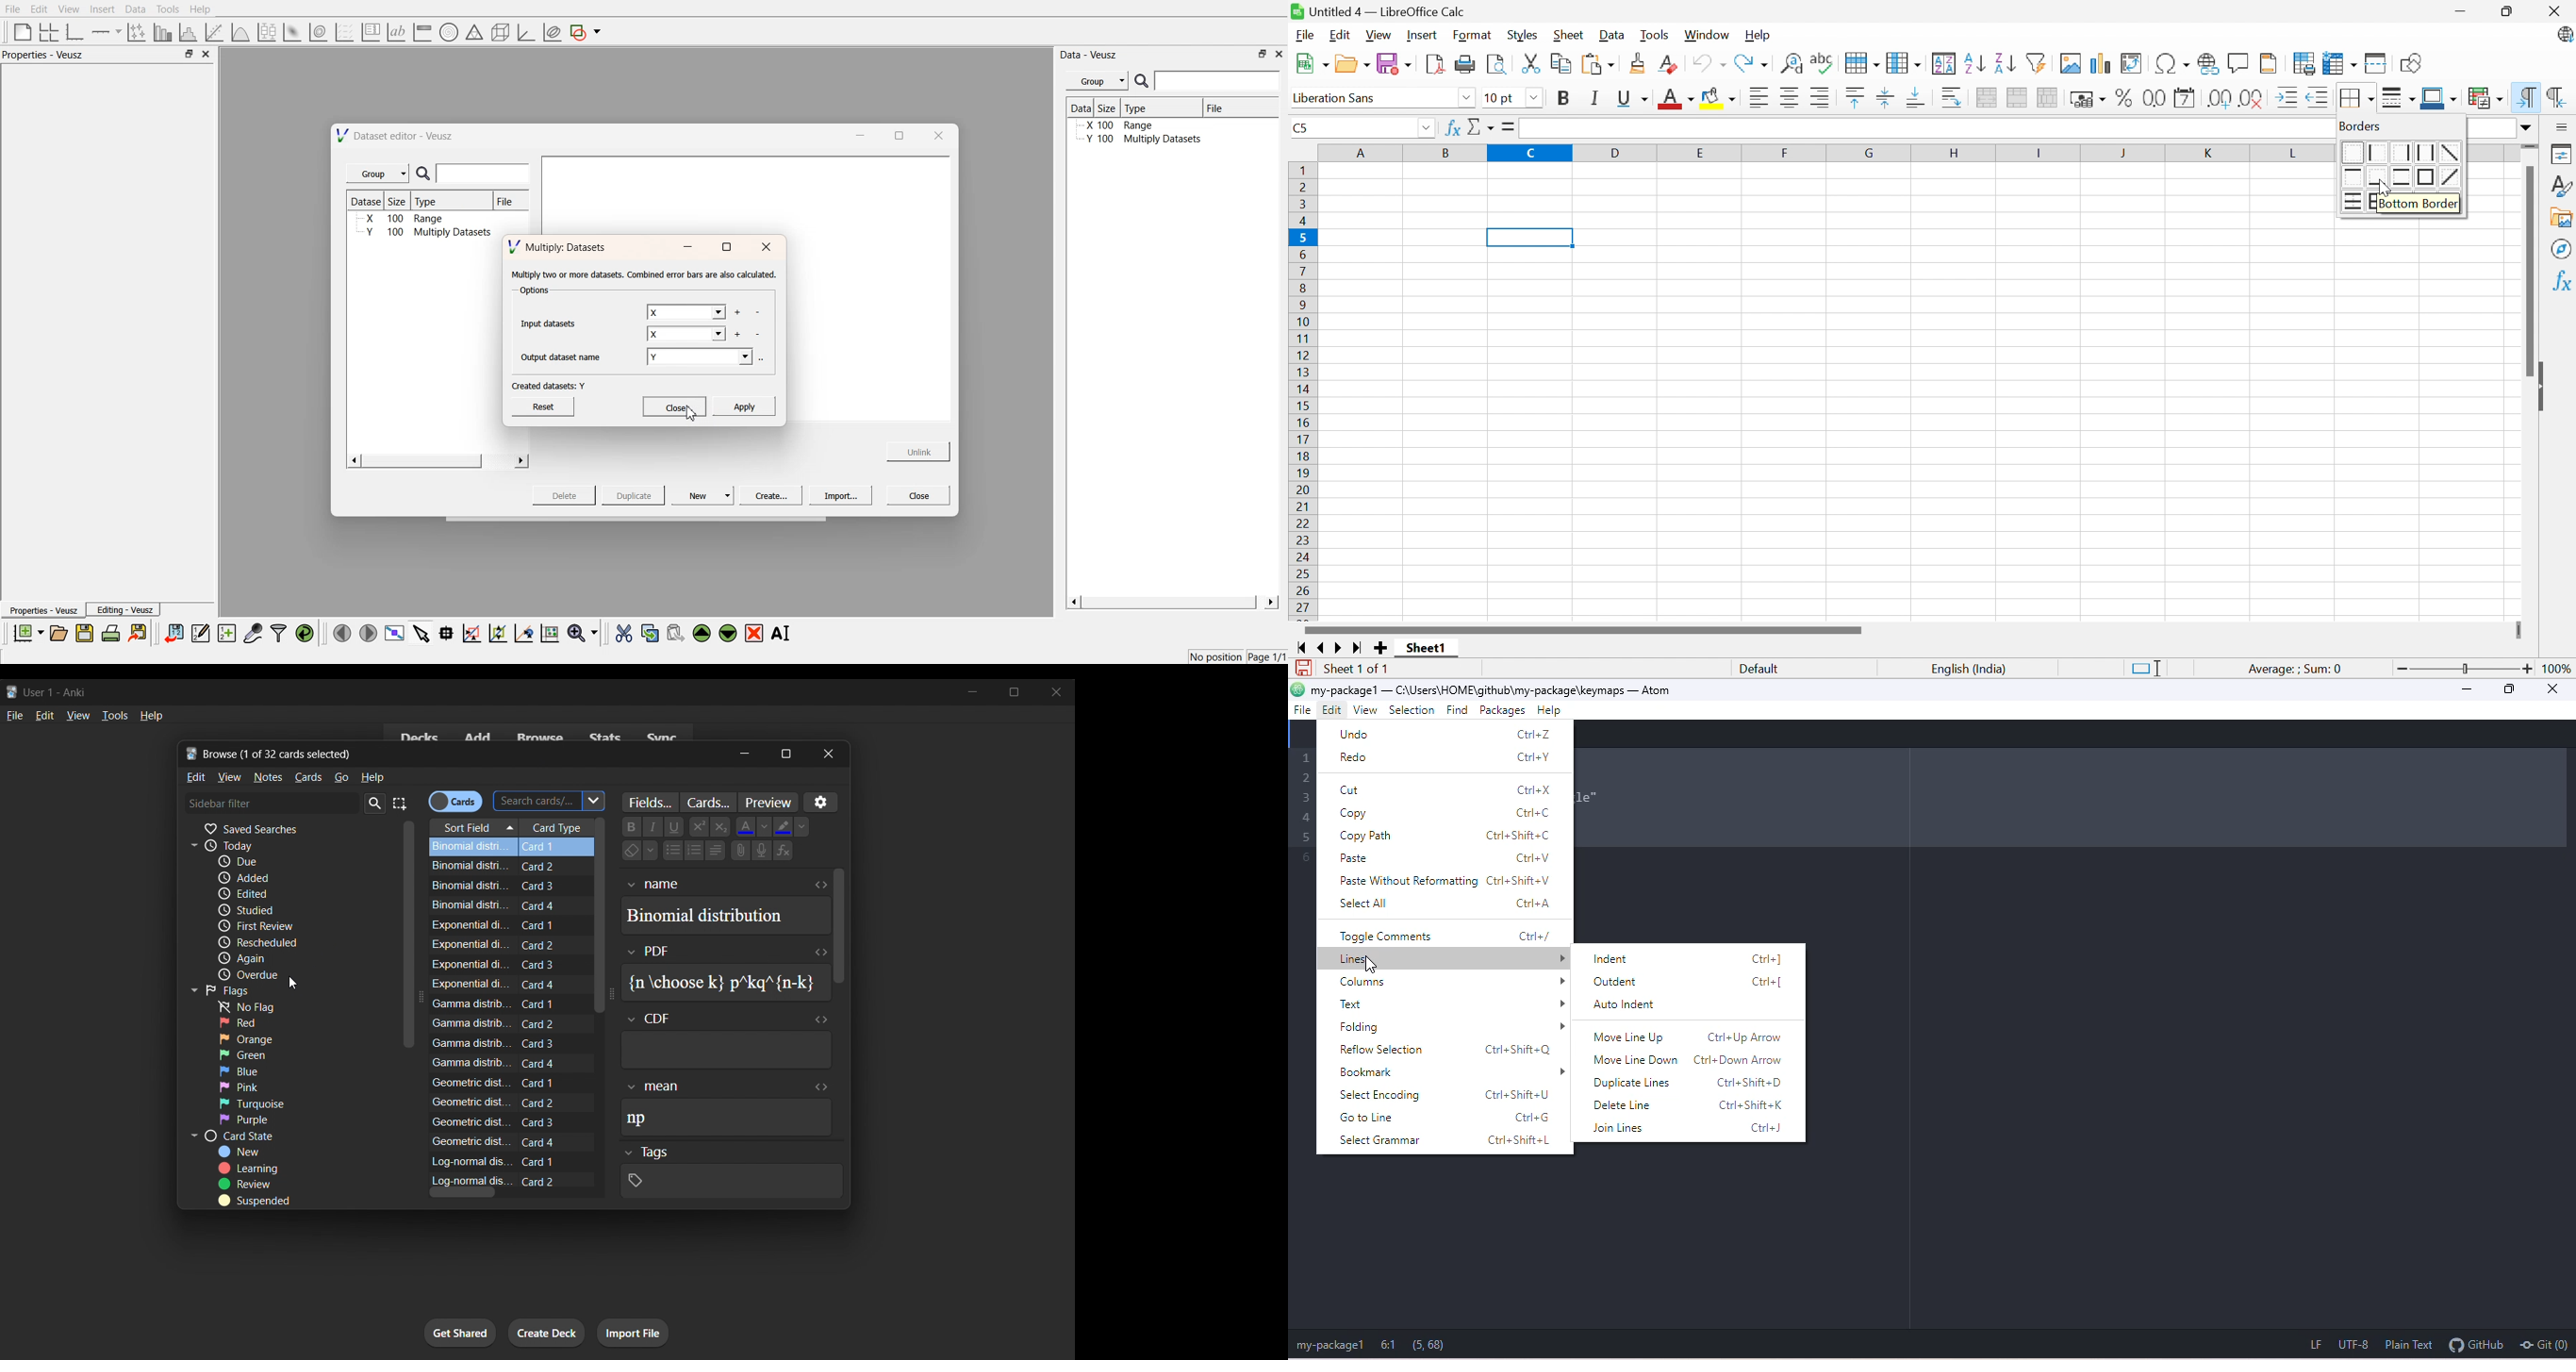  I want to click on , so click(766, 825).